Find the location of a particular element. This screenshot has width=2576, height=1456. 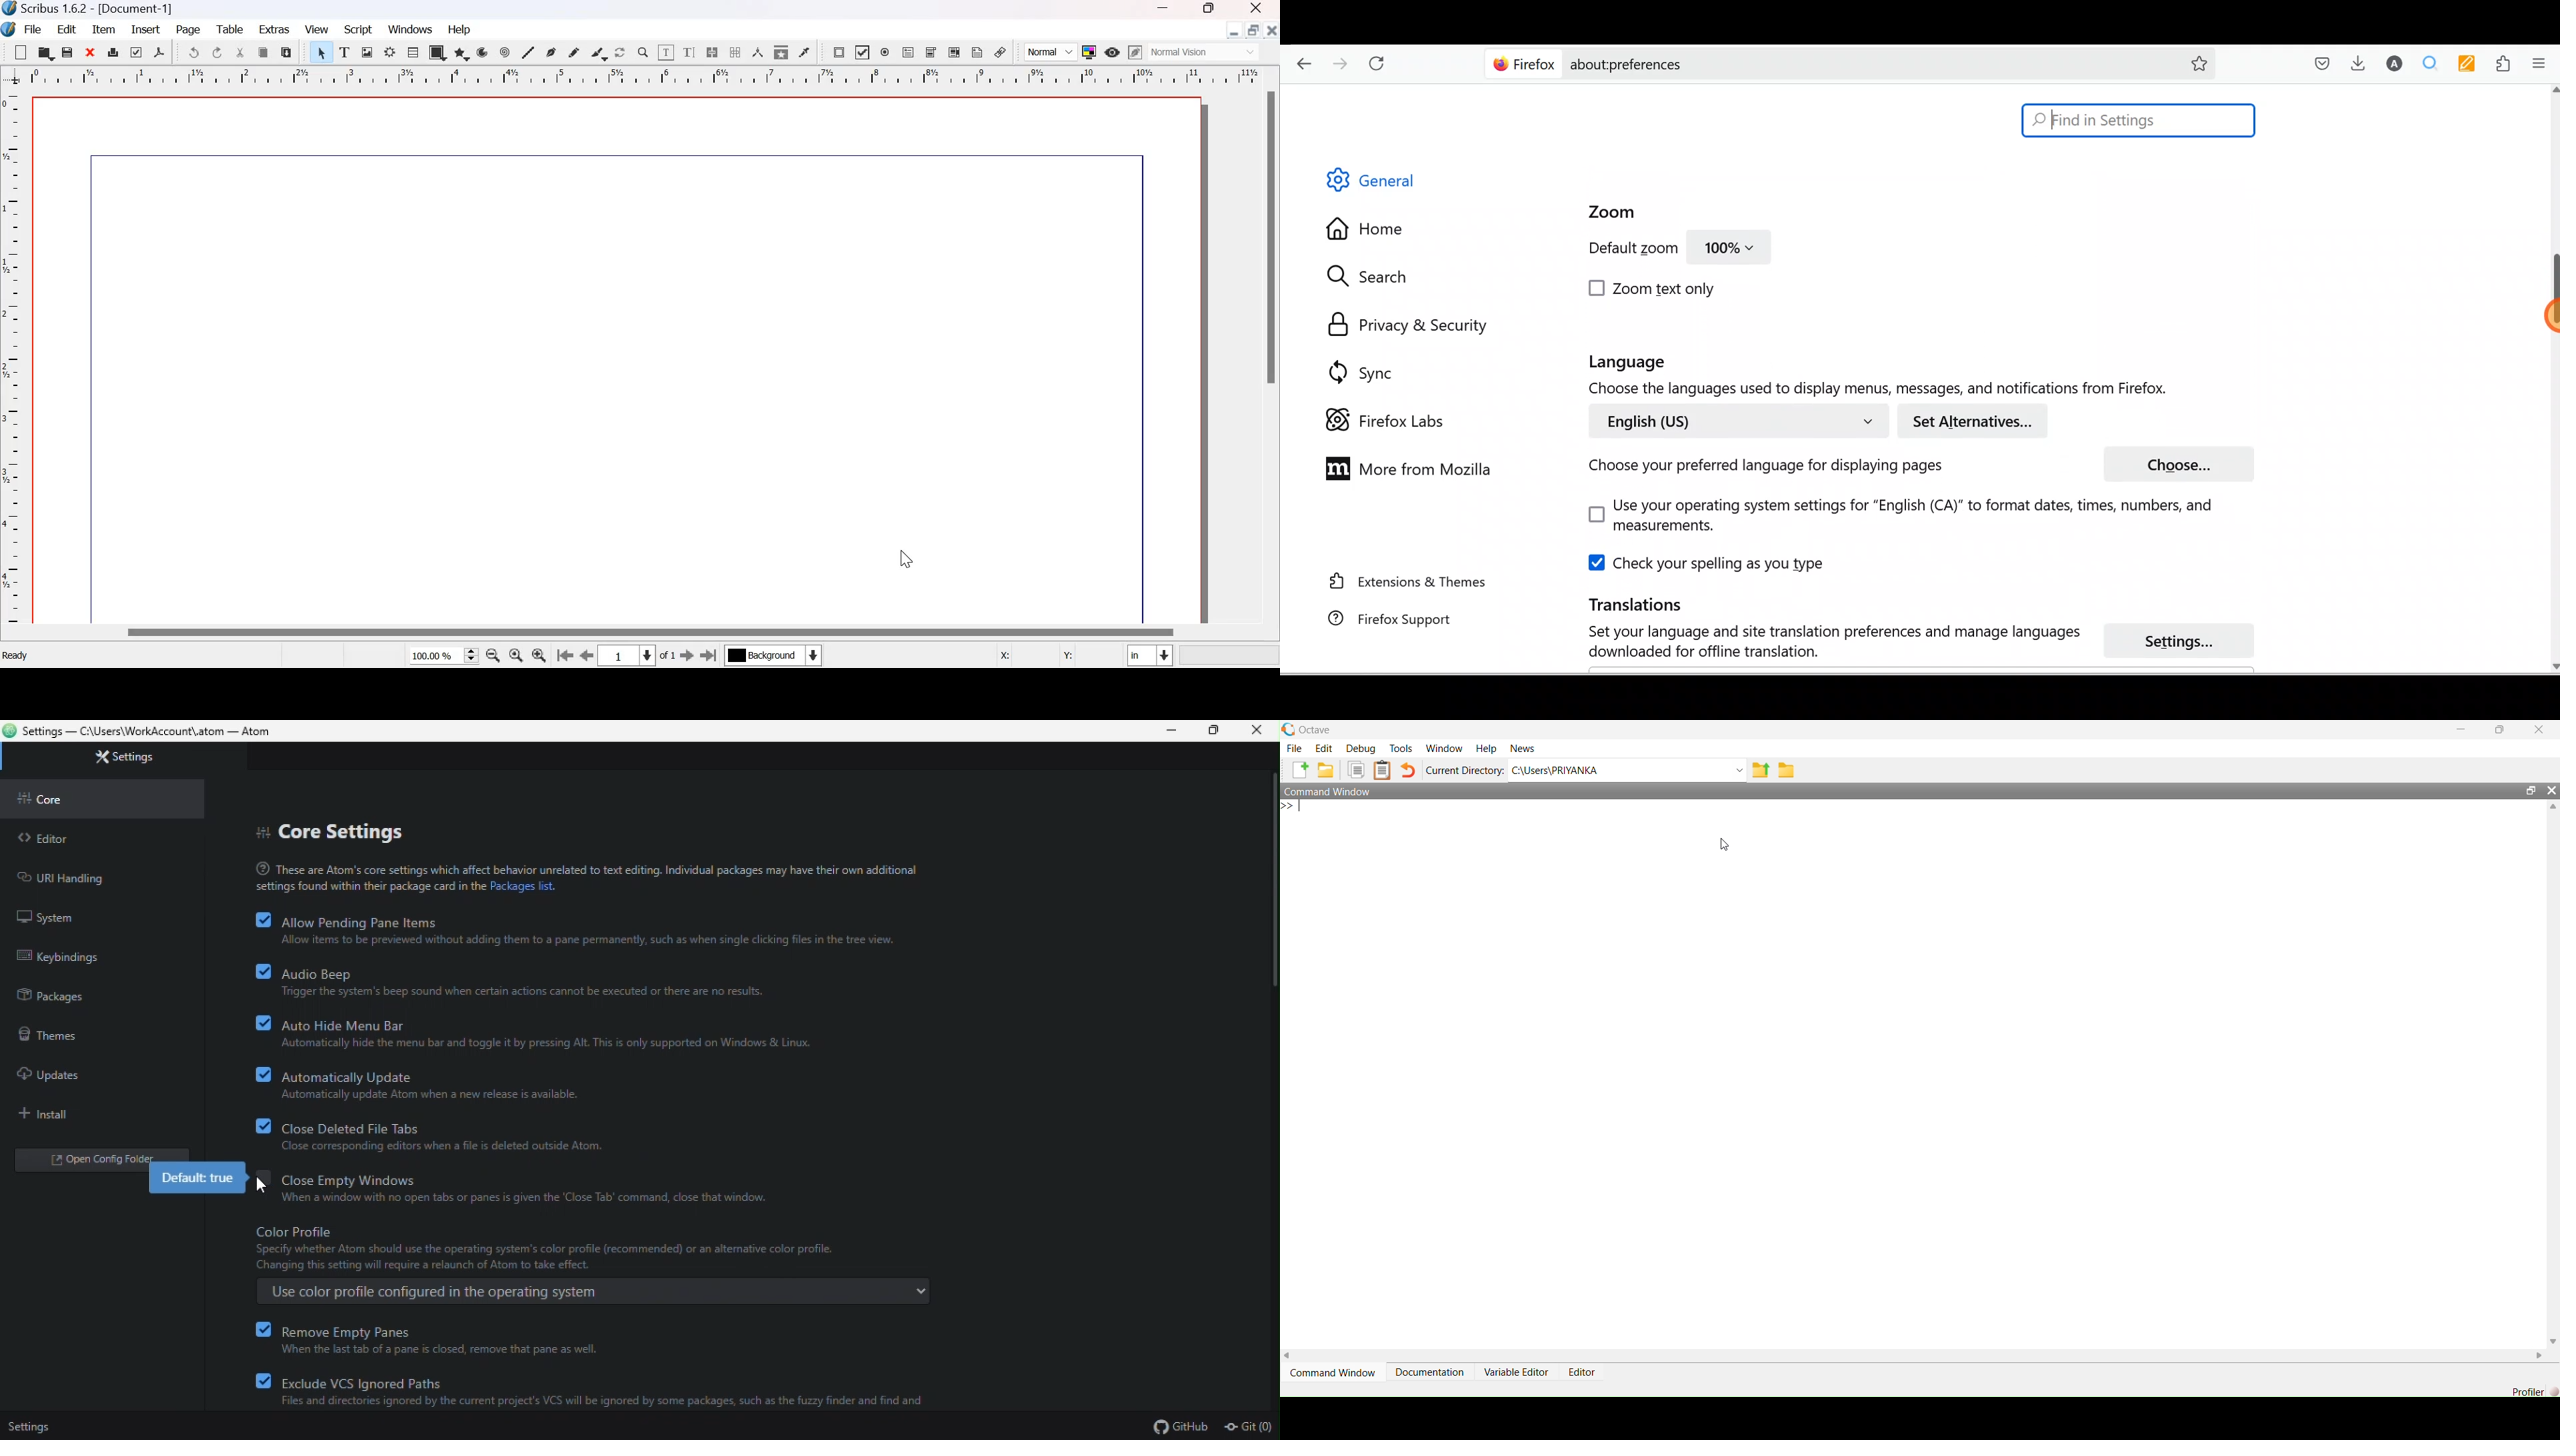

Script is located at coordinates (358, 29).